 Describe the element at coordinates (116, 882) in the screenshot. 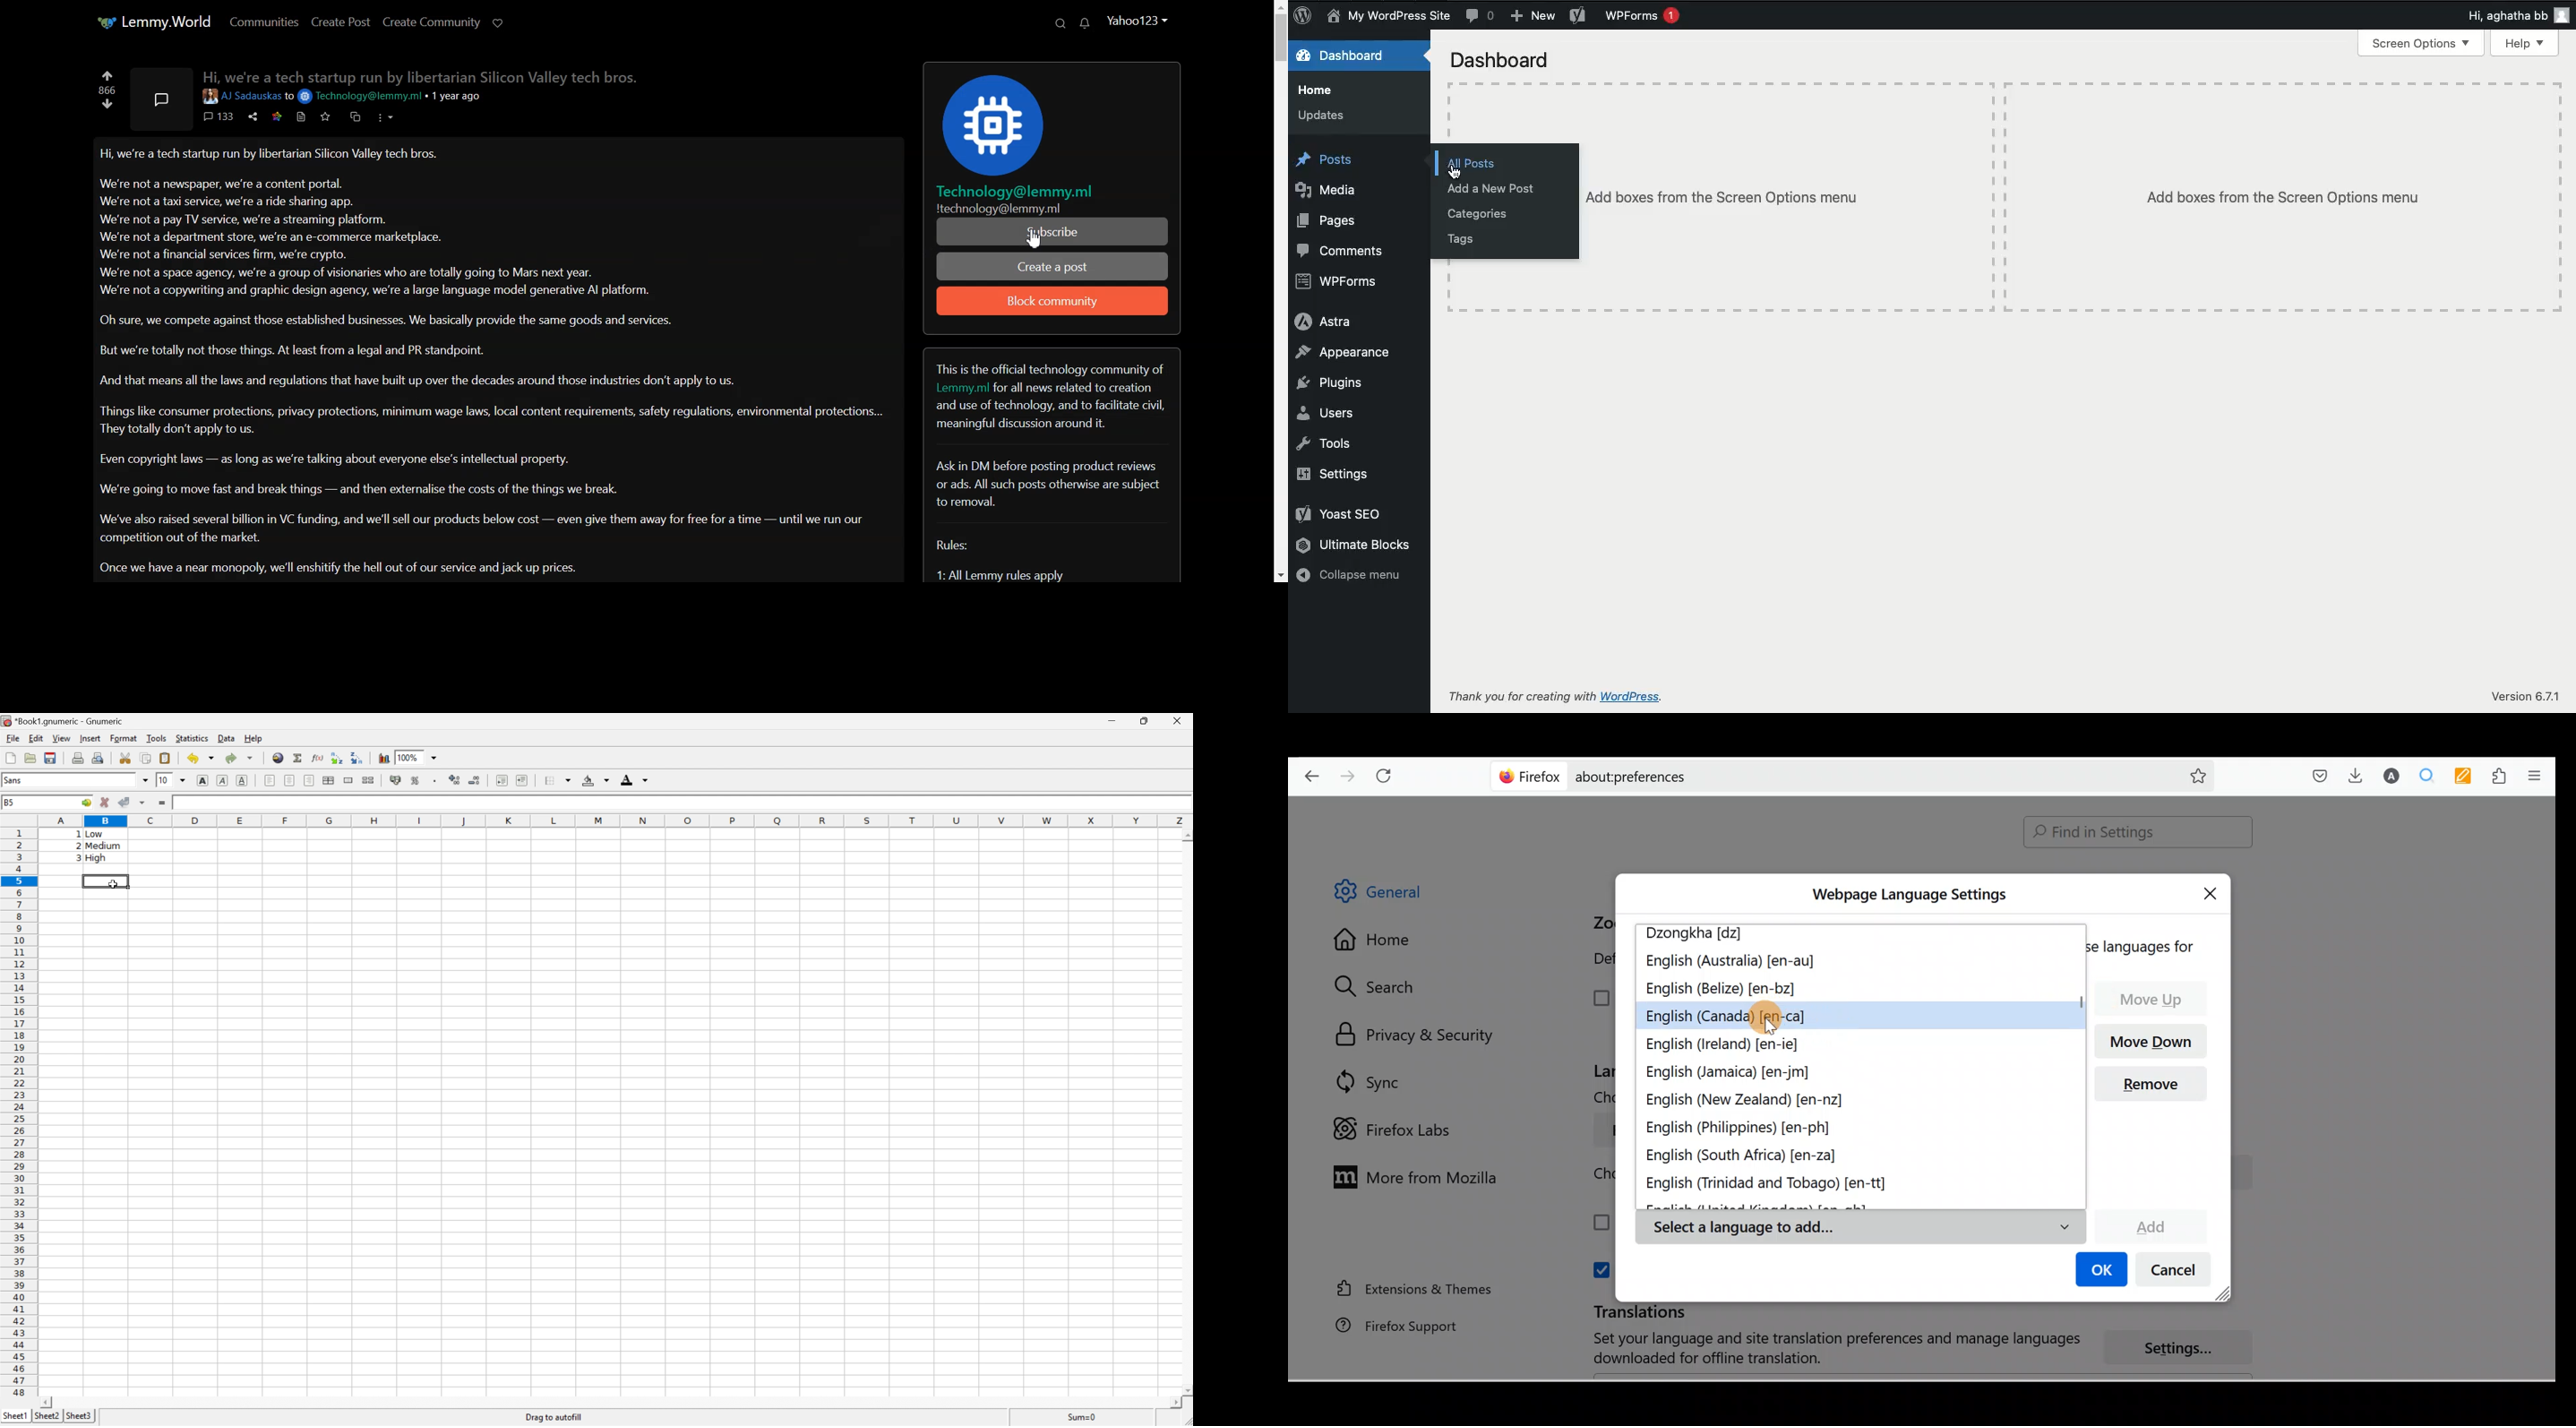

I see `Cursor` at that location.